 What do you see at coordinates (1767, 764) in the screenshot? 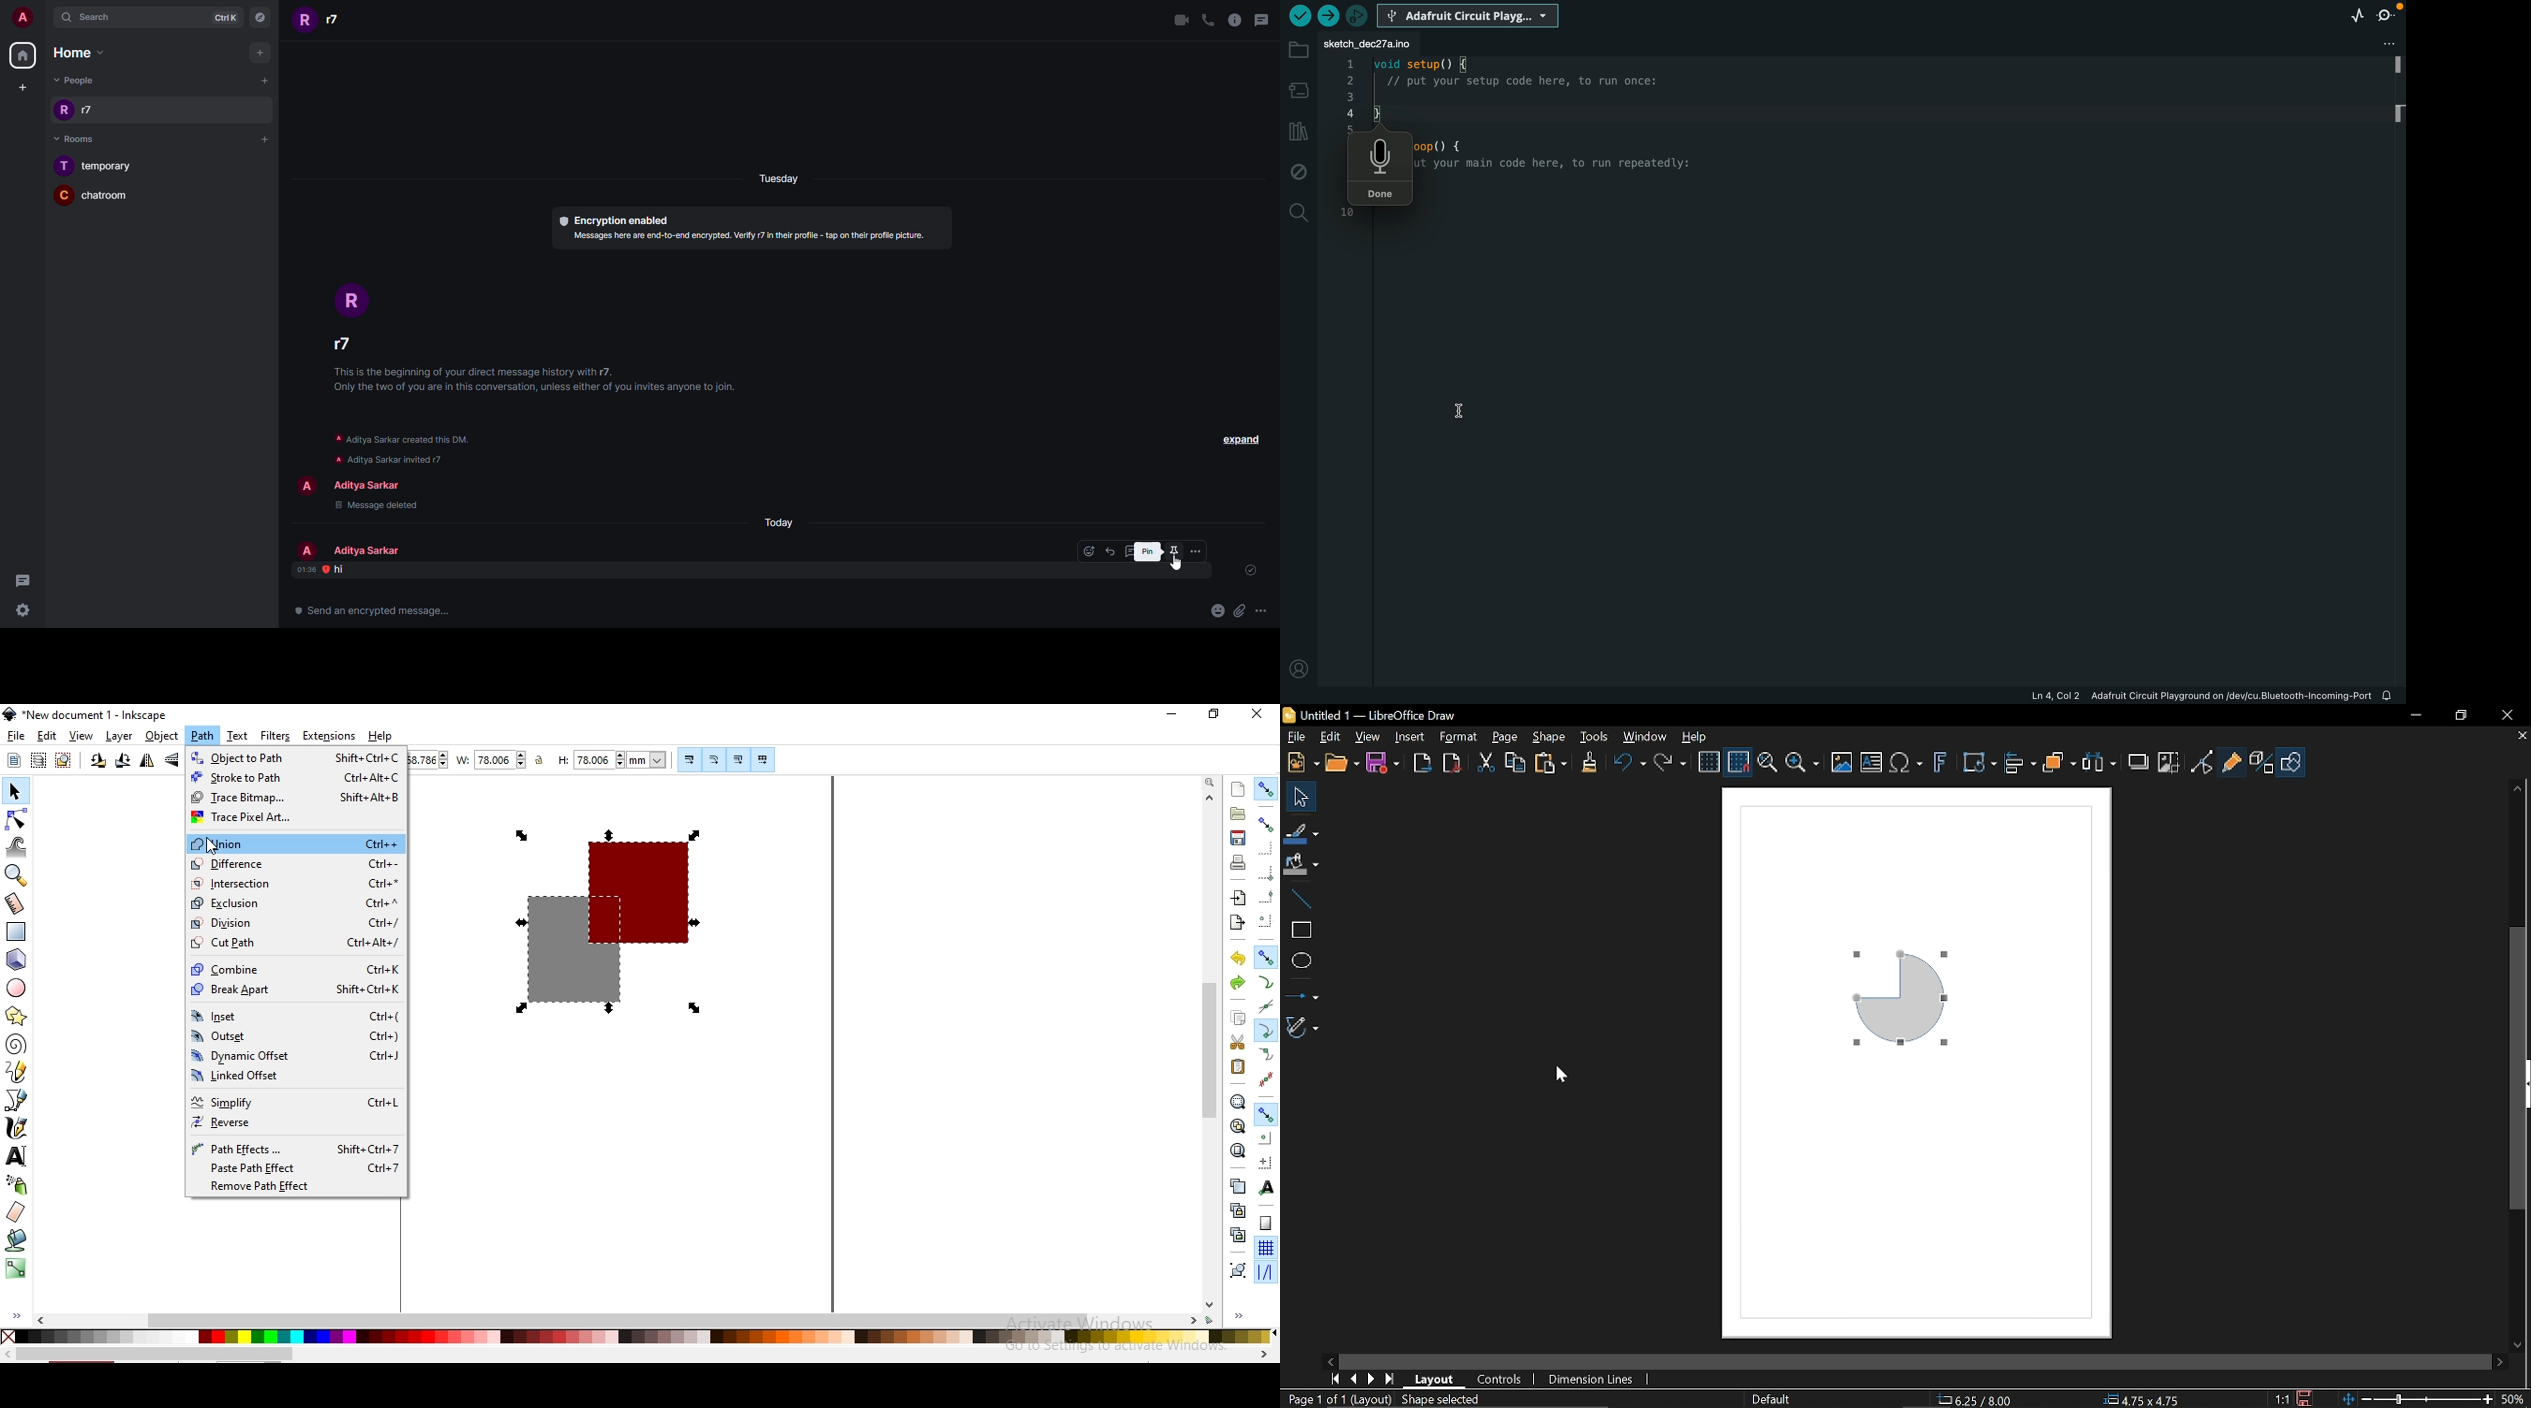
I see `pan and zoom` at bounding box center [1767, 764].